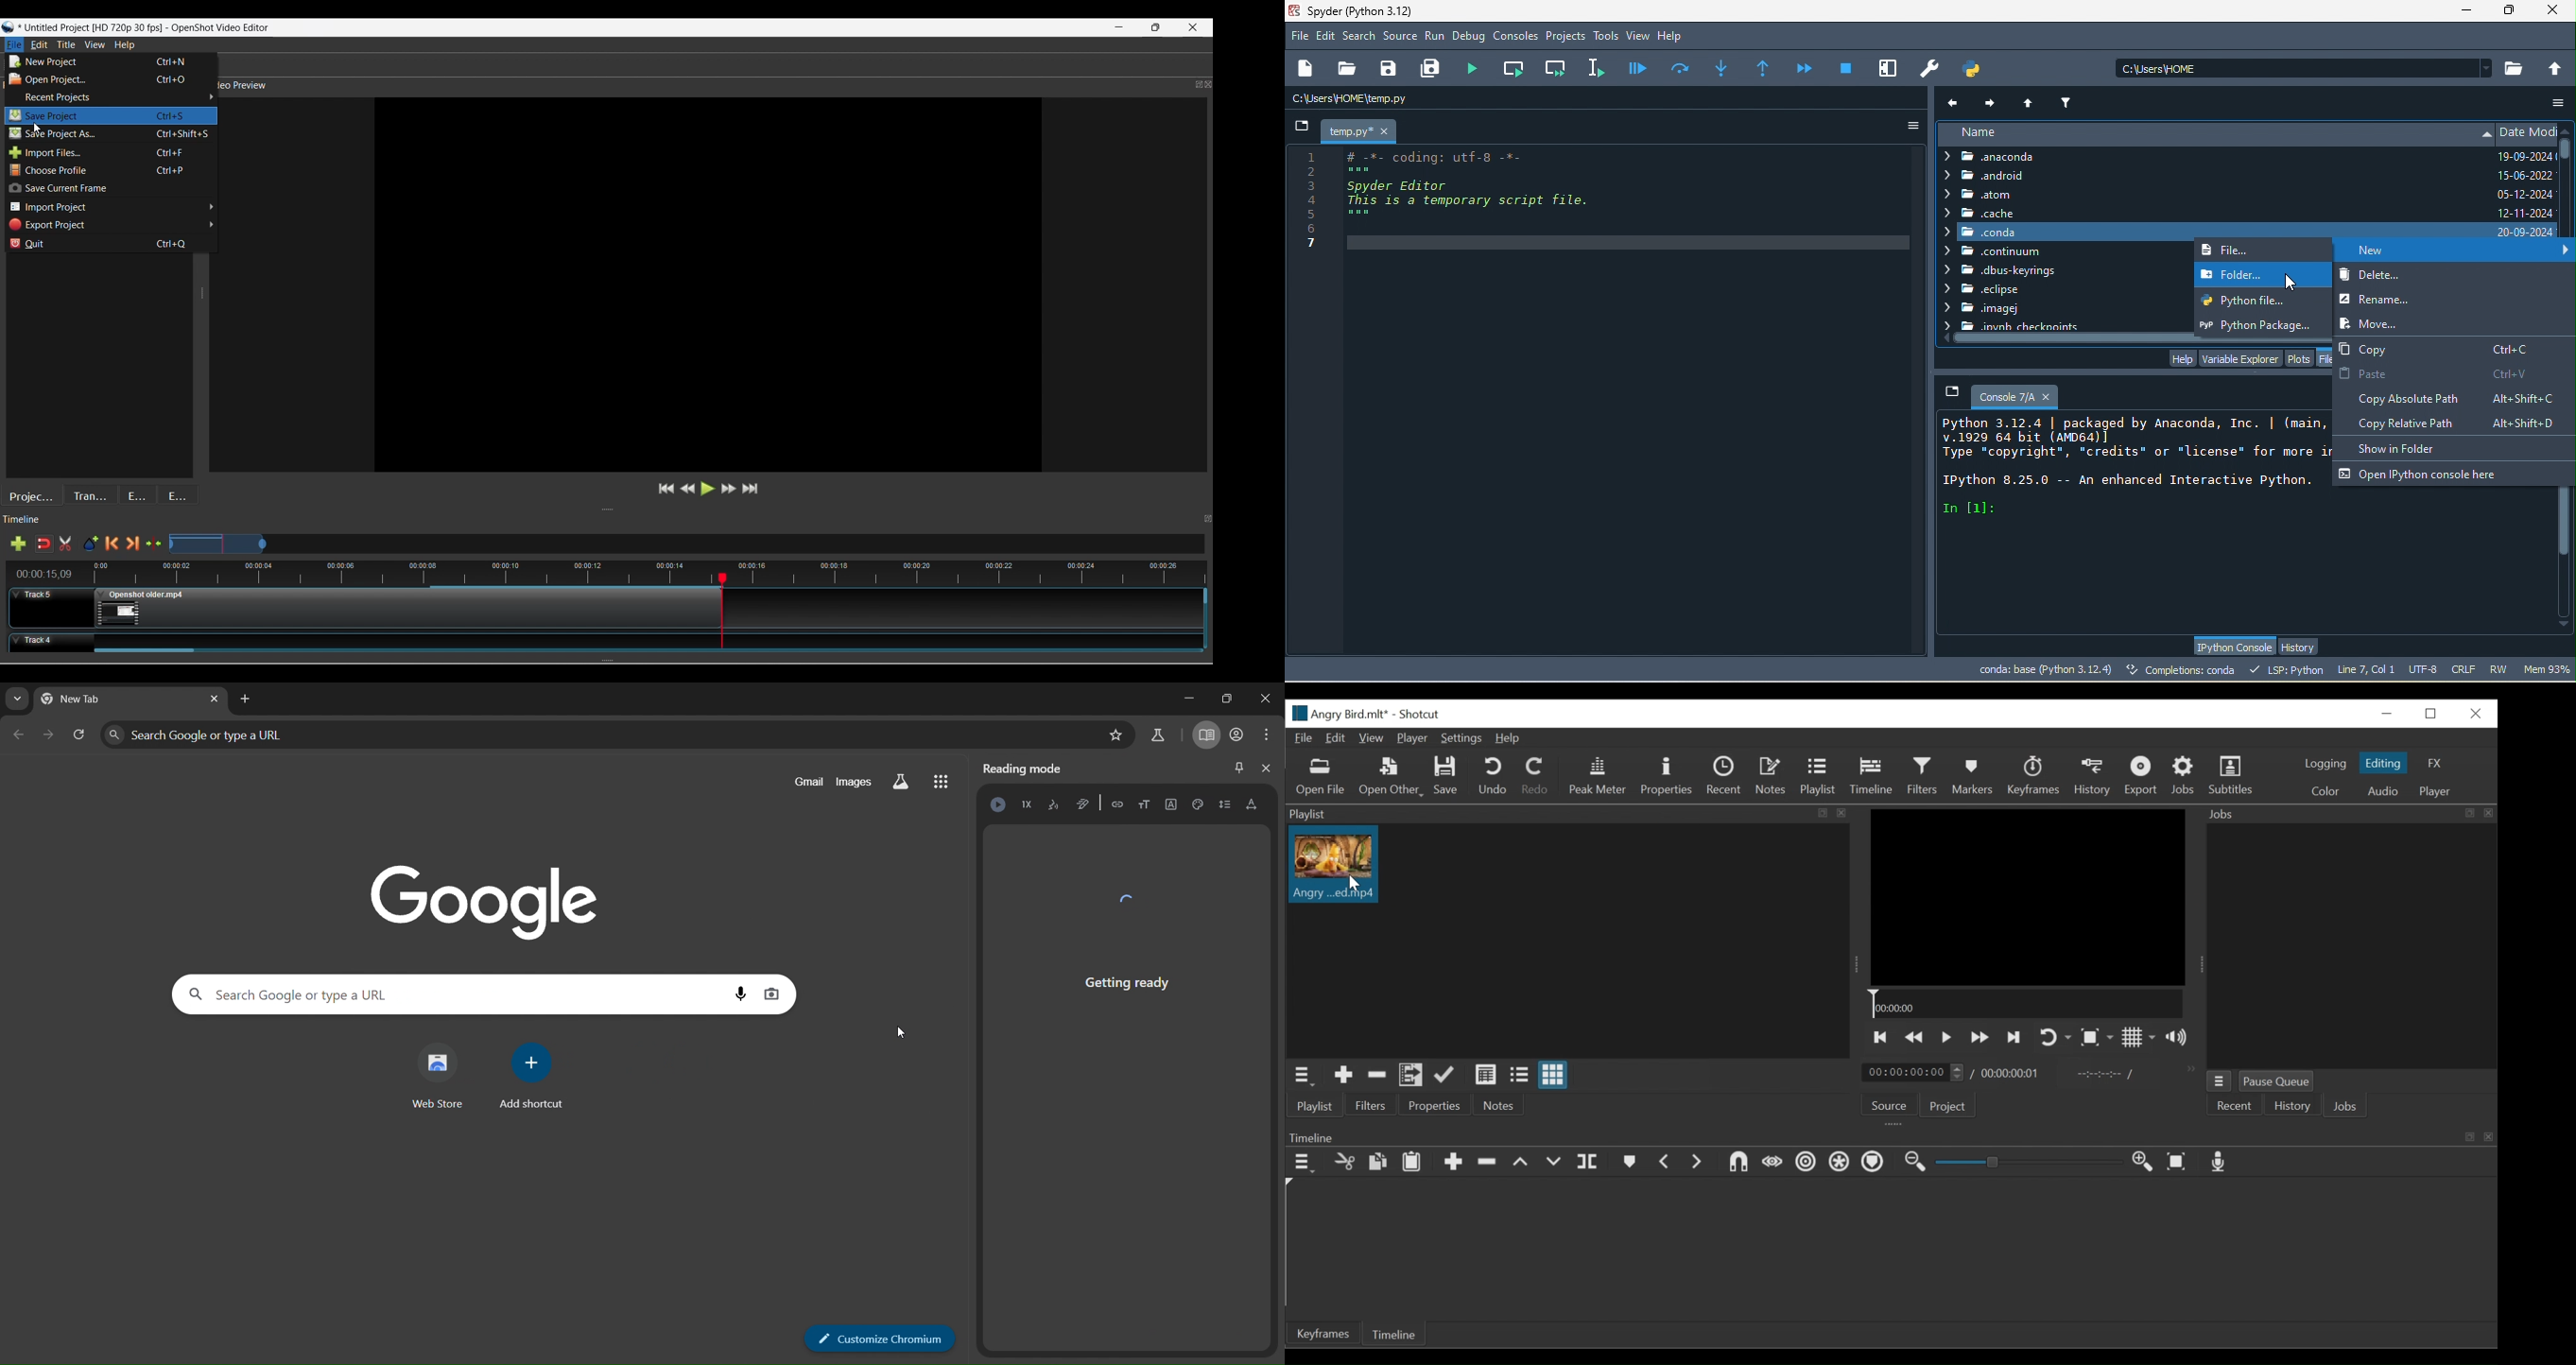 The height and width of the screenshot is (1372, 2576). What do you see at coordinates (1302, 737) in the screenshot?
I see `File` at bounding box center [1302, 737].